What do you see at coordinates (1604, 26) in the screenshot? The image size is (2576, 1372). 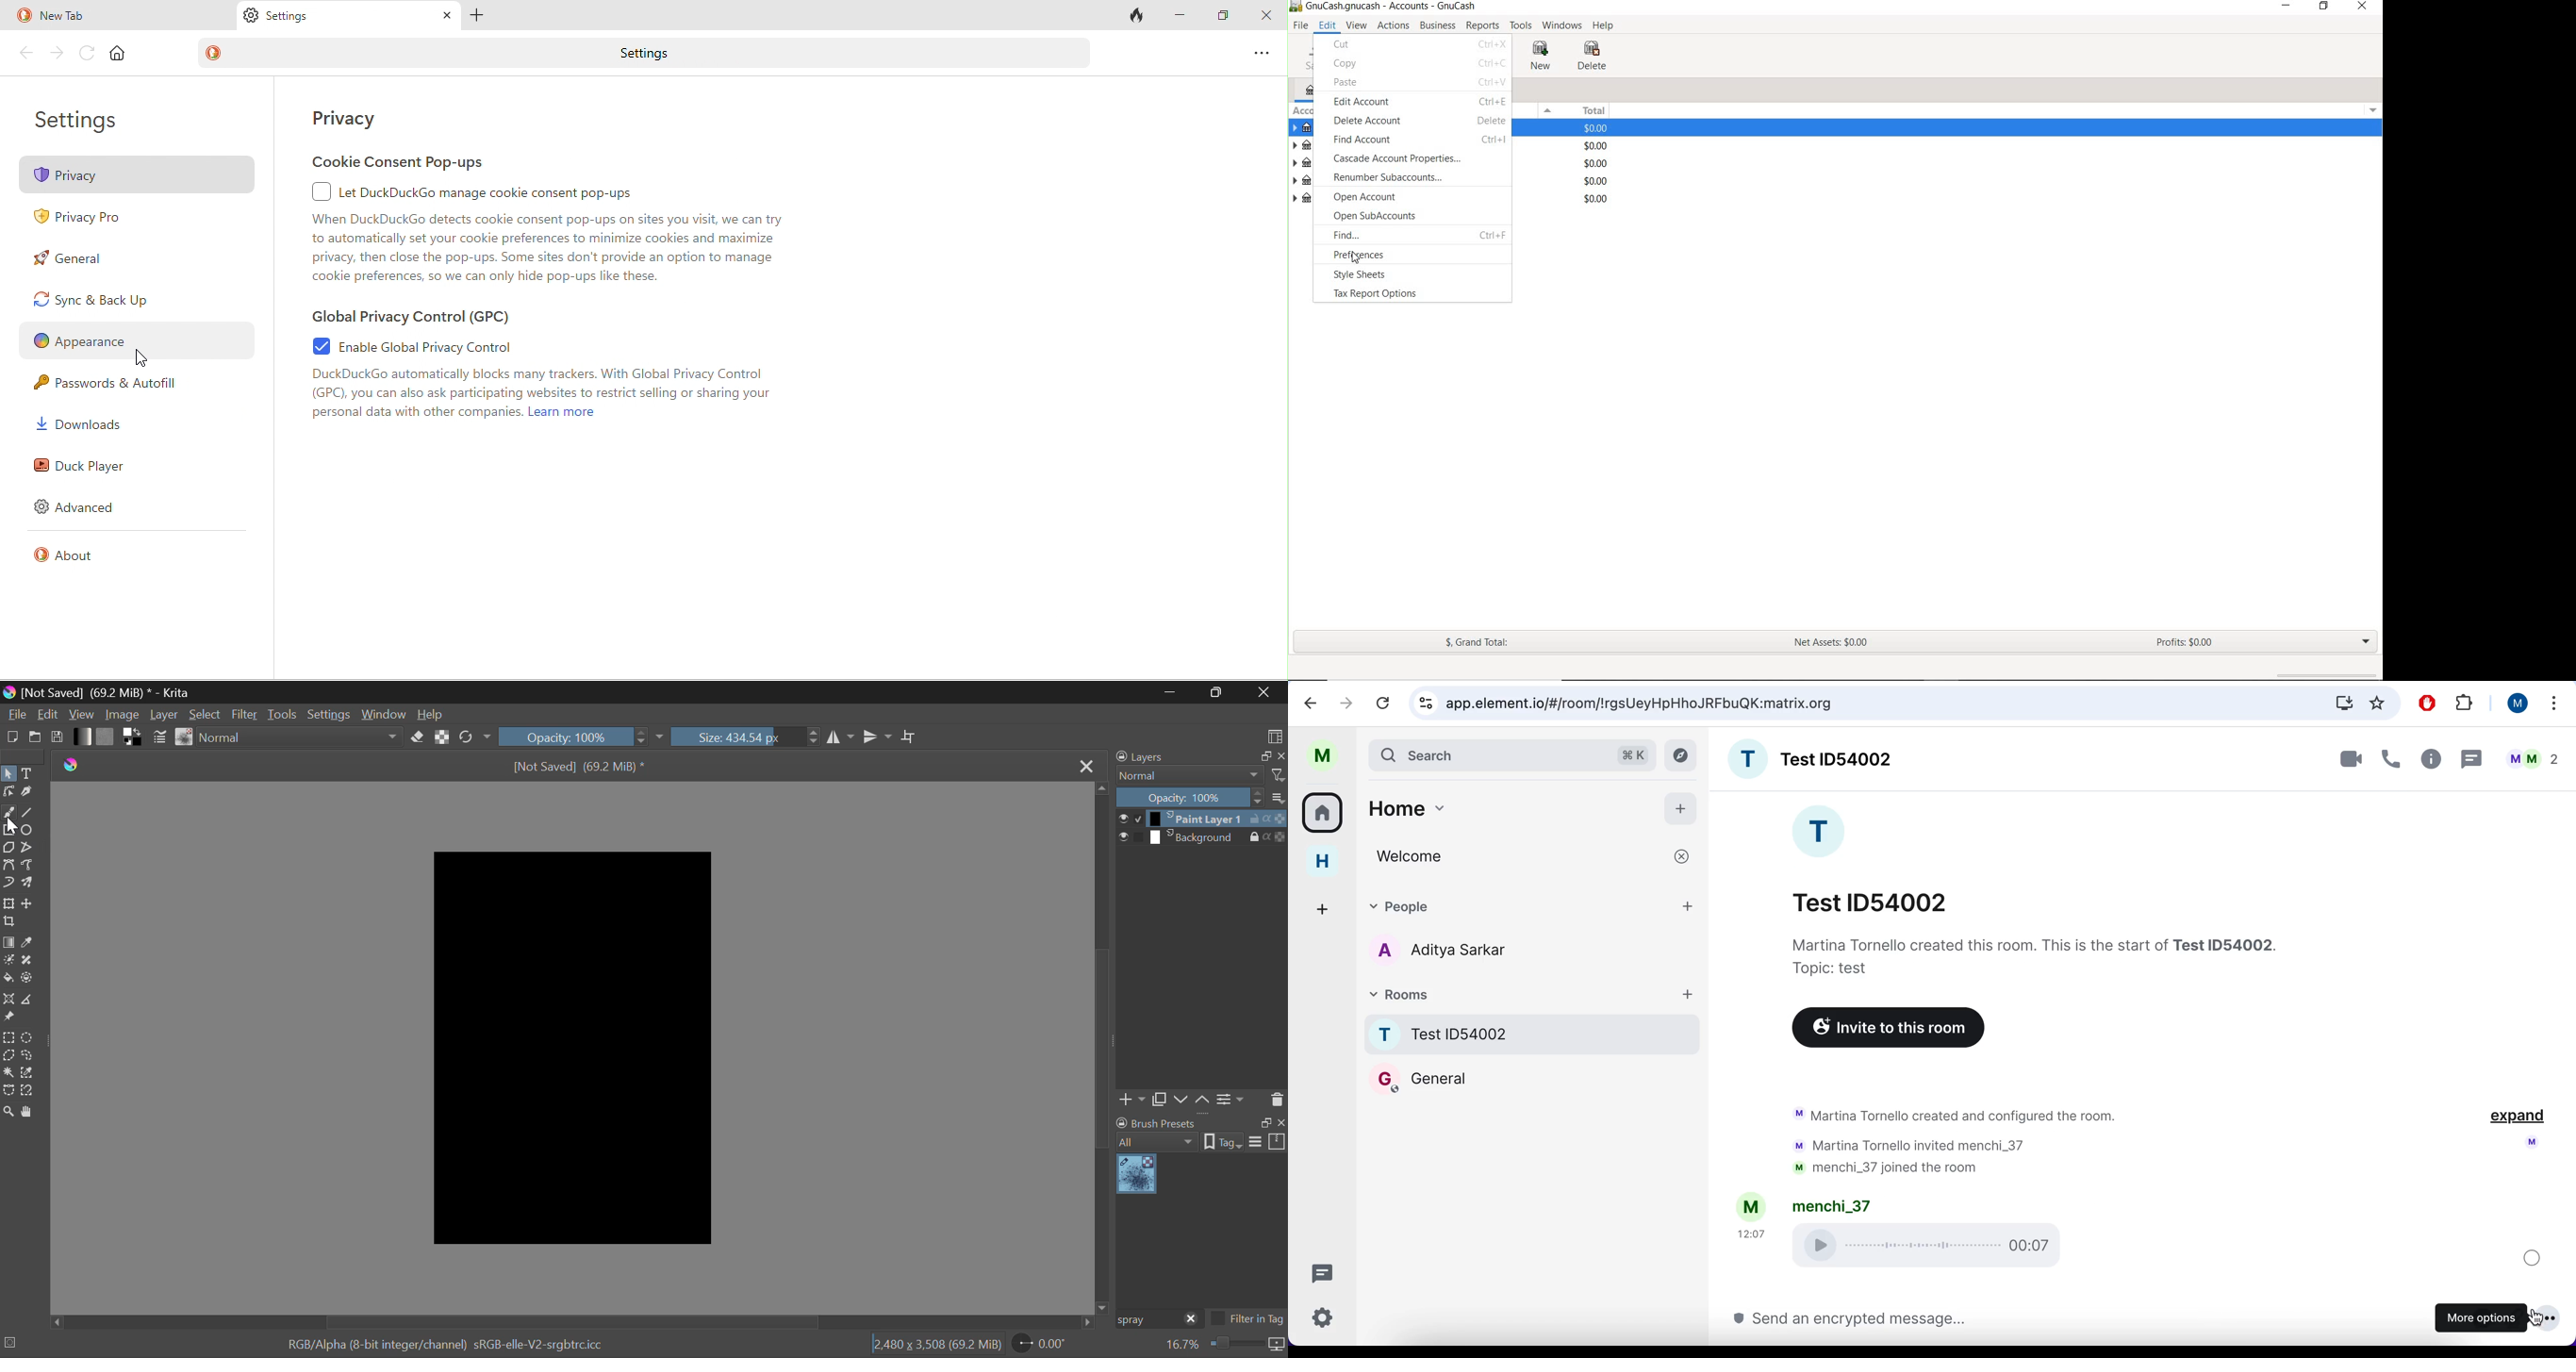 I see `HELP` at bounding box center [1604, 26].